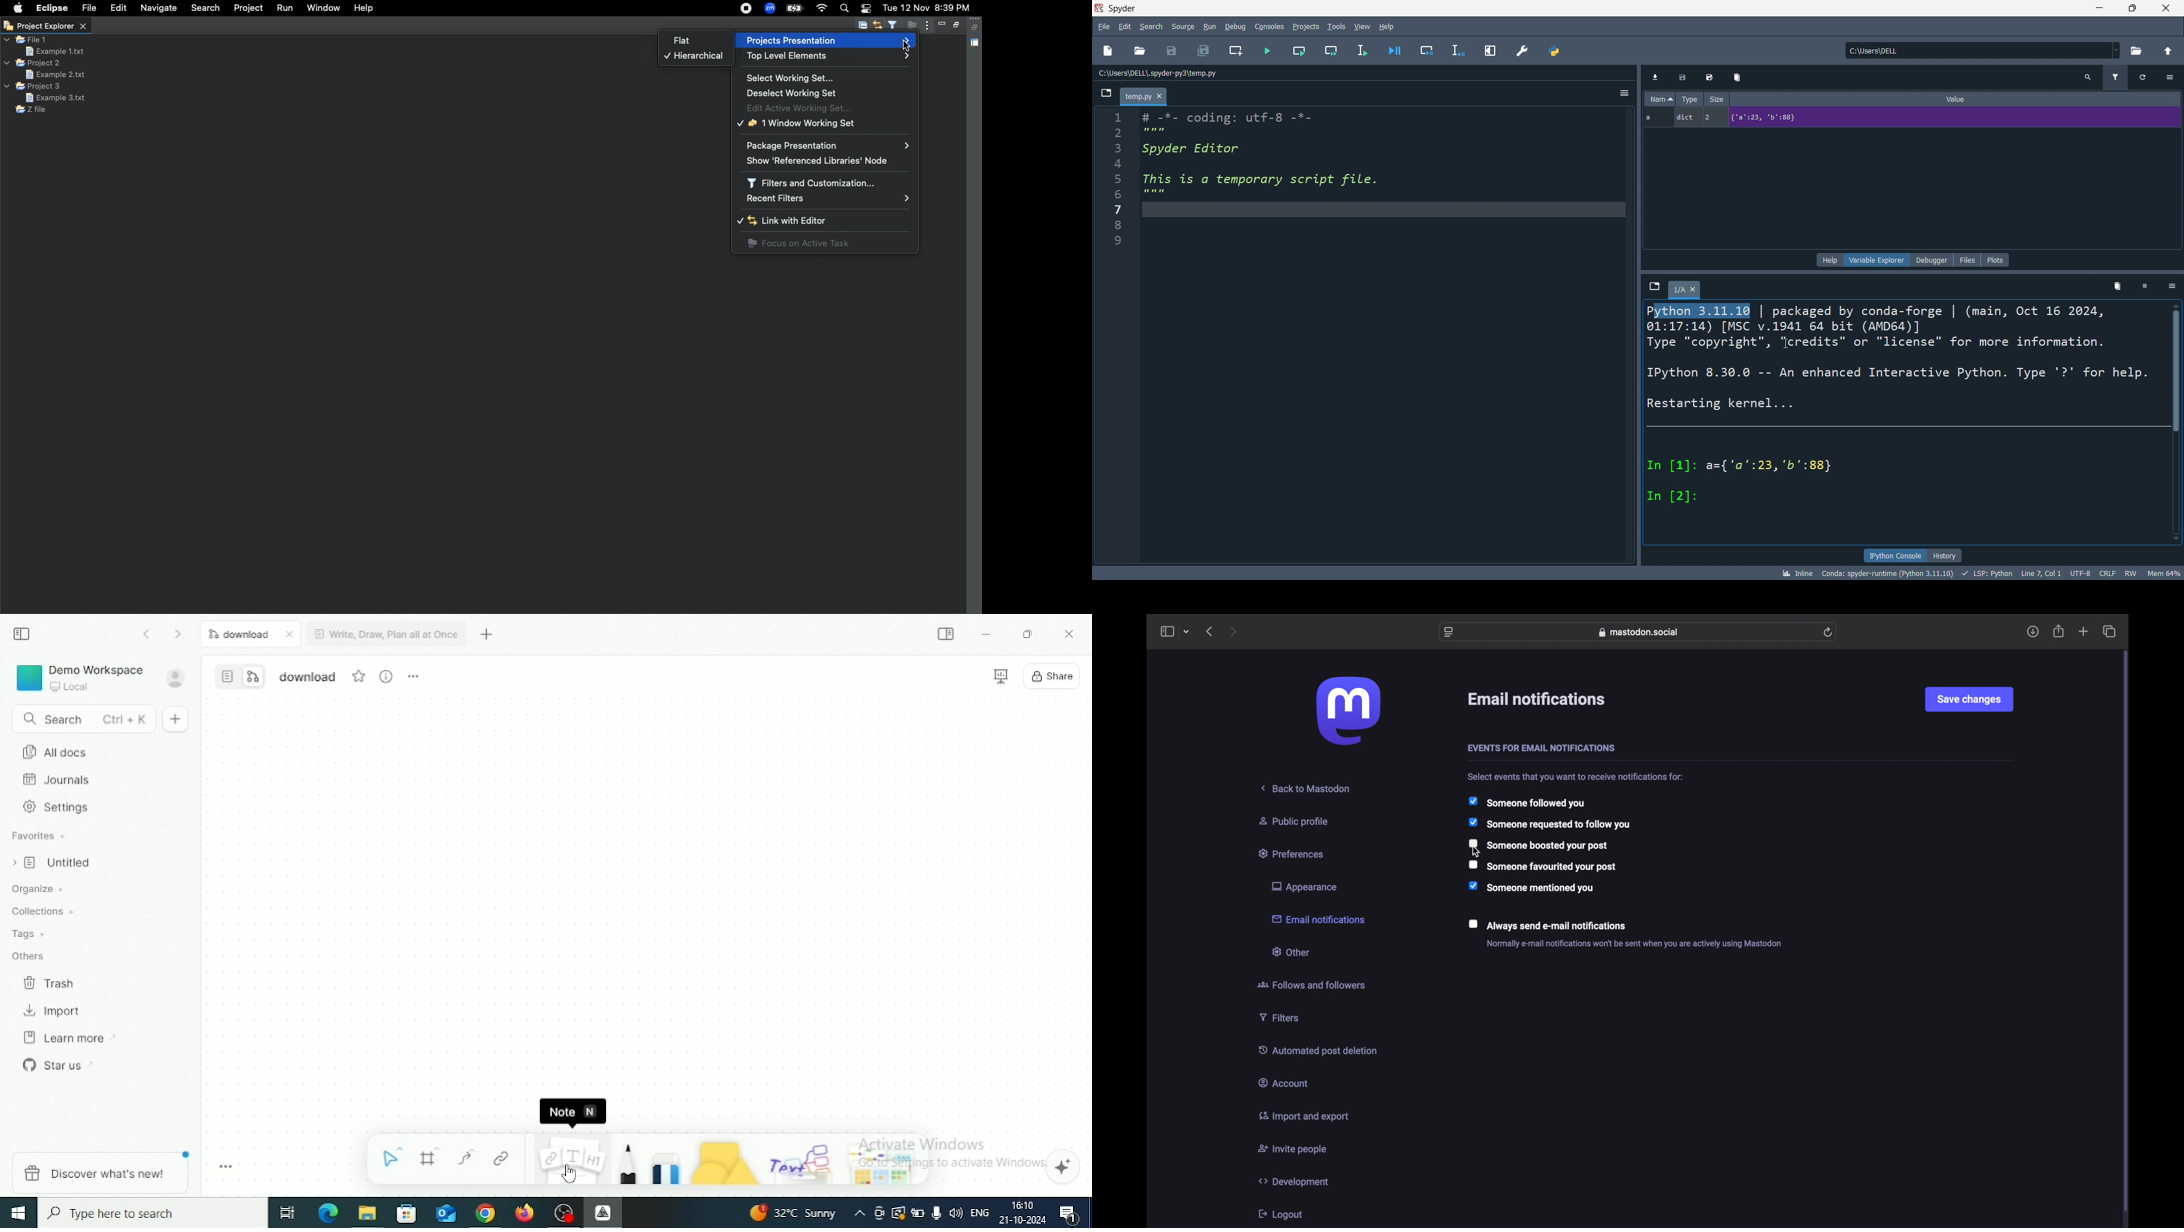 The height and width of the screenshot is (1232, 2184). What do you see at coordinates (1399, 49) in the screenshot?
I see `debug file` at bounding box center [1399, 49].